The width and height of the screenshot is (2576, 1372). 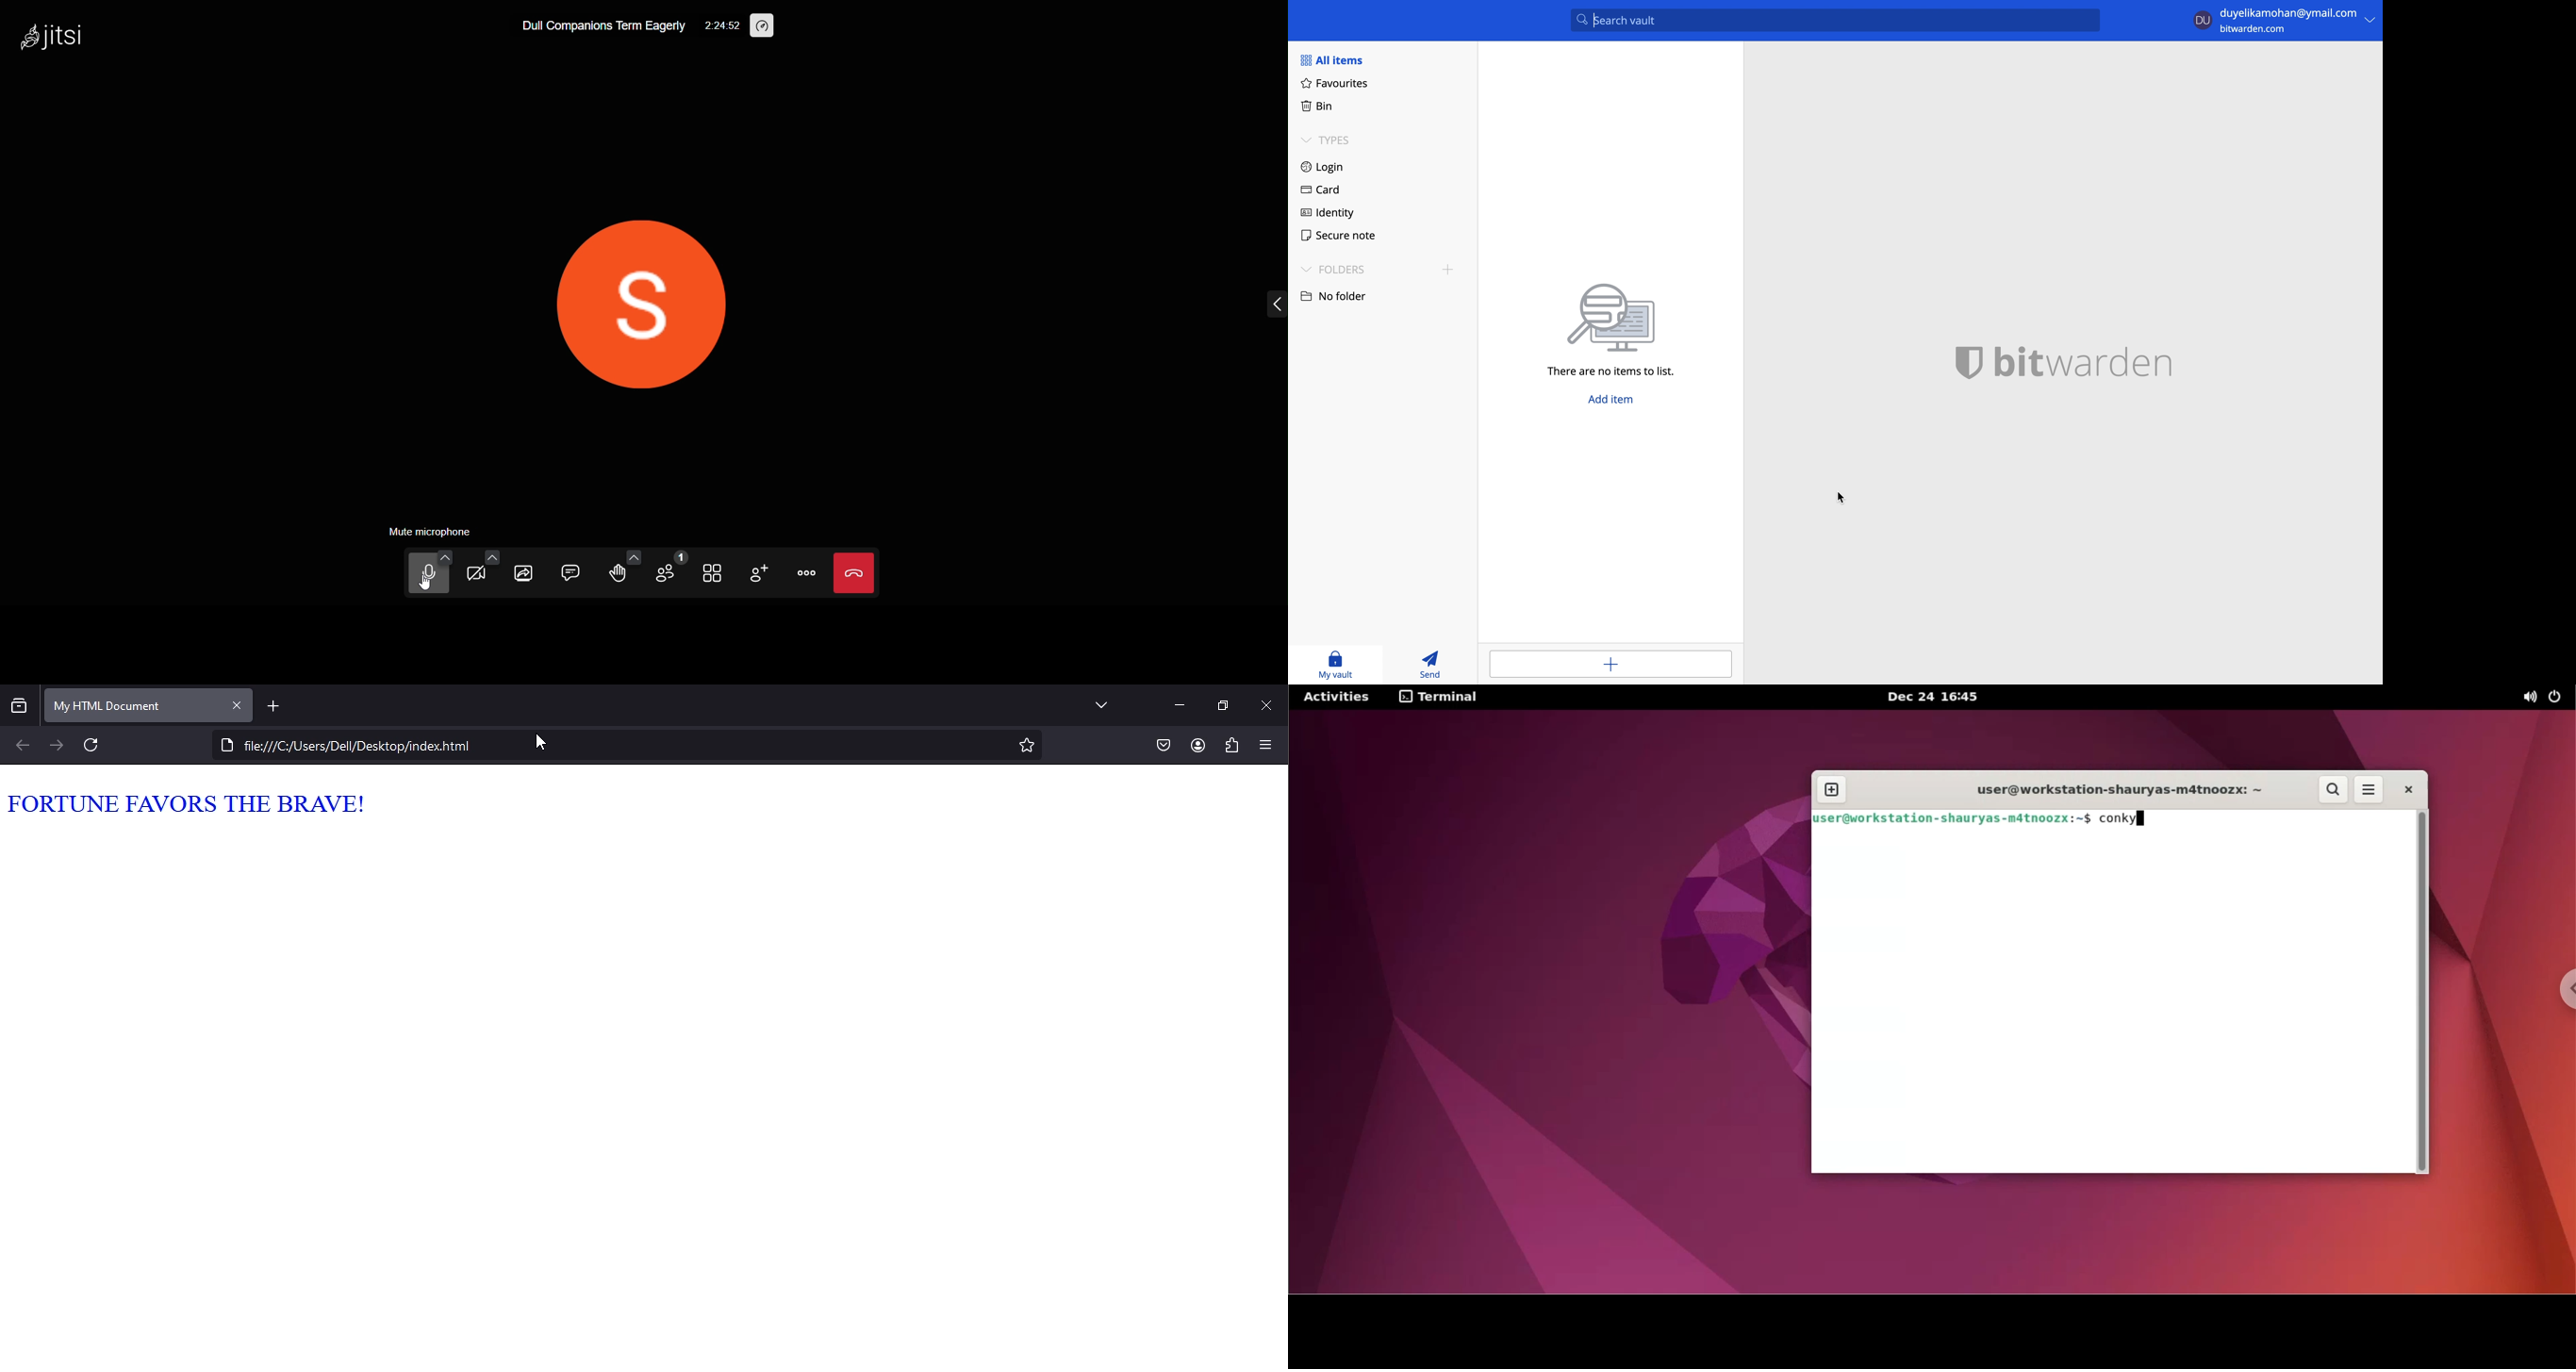 I want to click on leave the meeting, so click(x=855, y=572).